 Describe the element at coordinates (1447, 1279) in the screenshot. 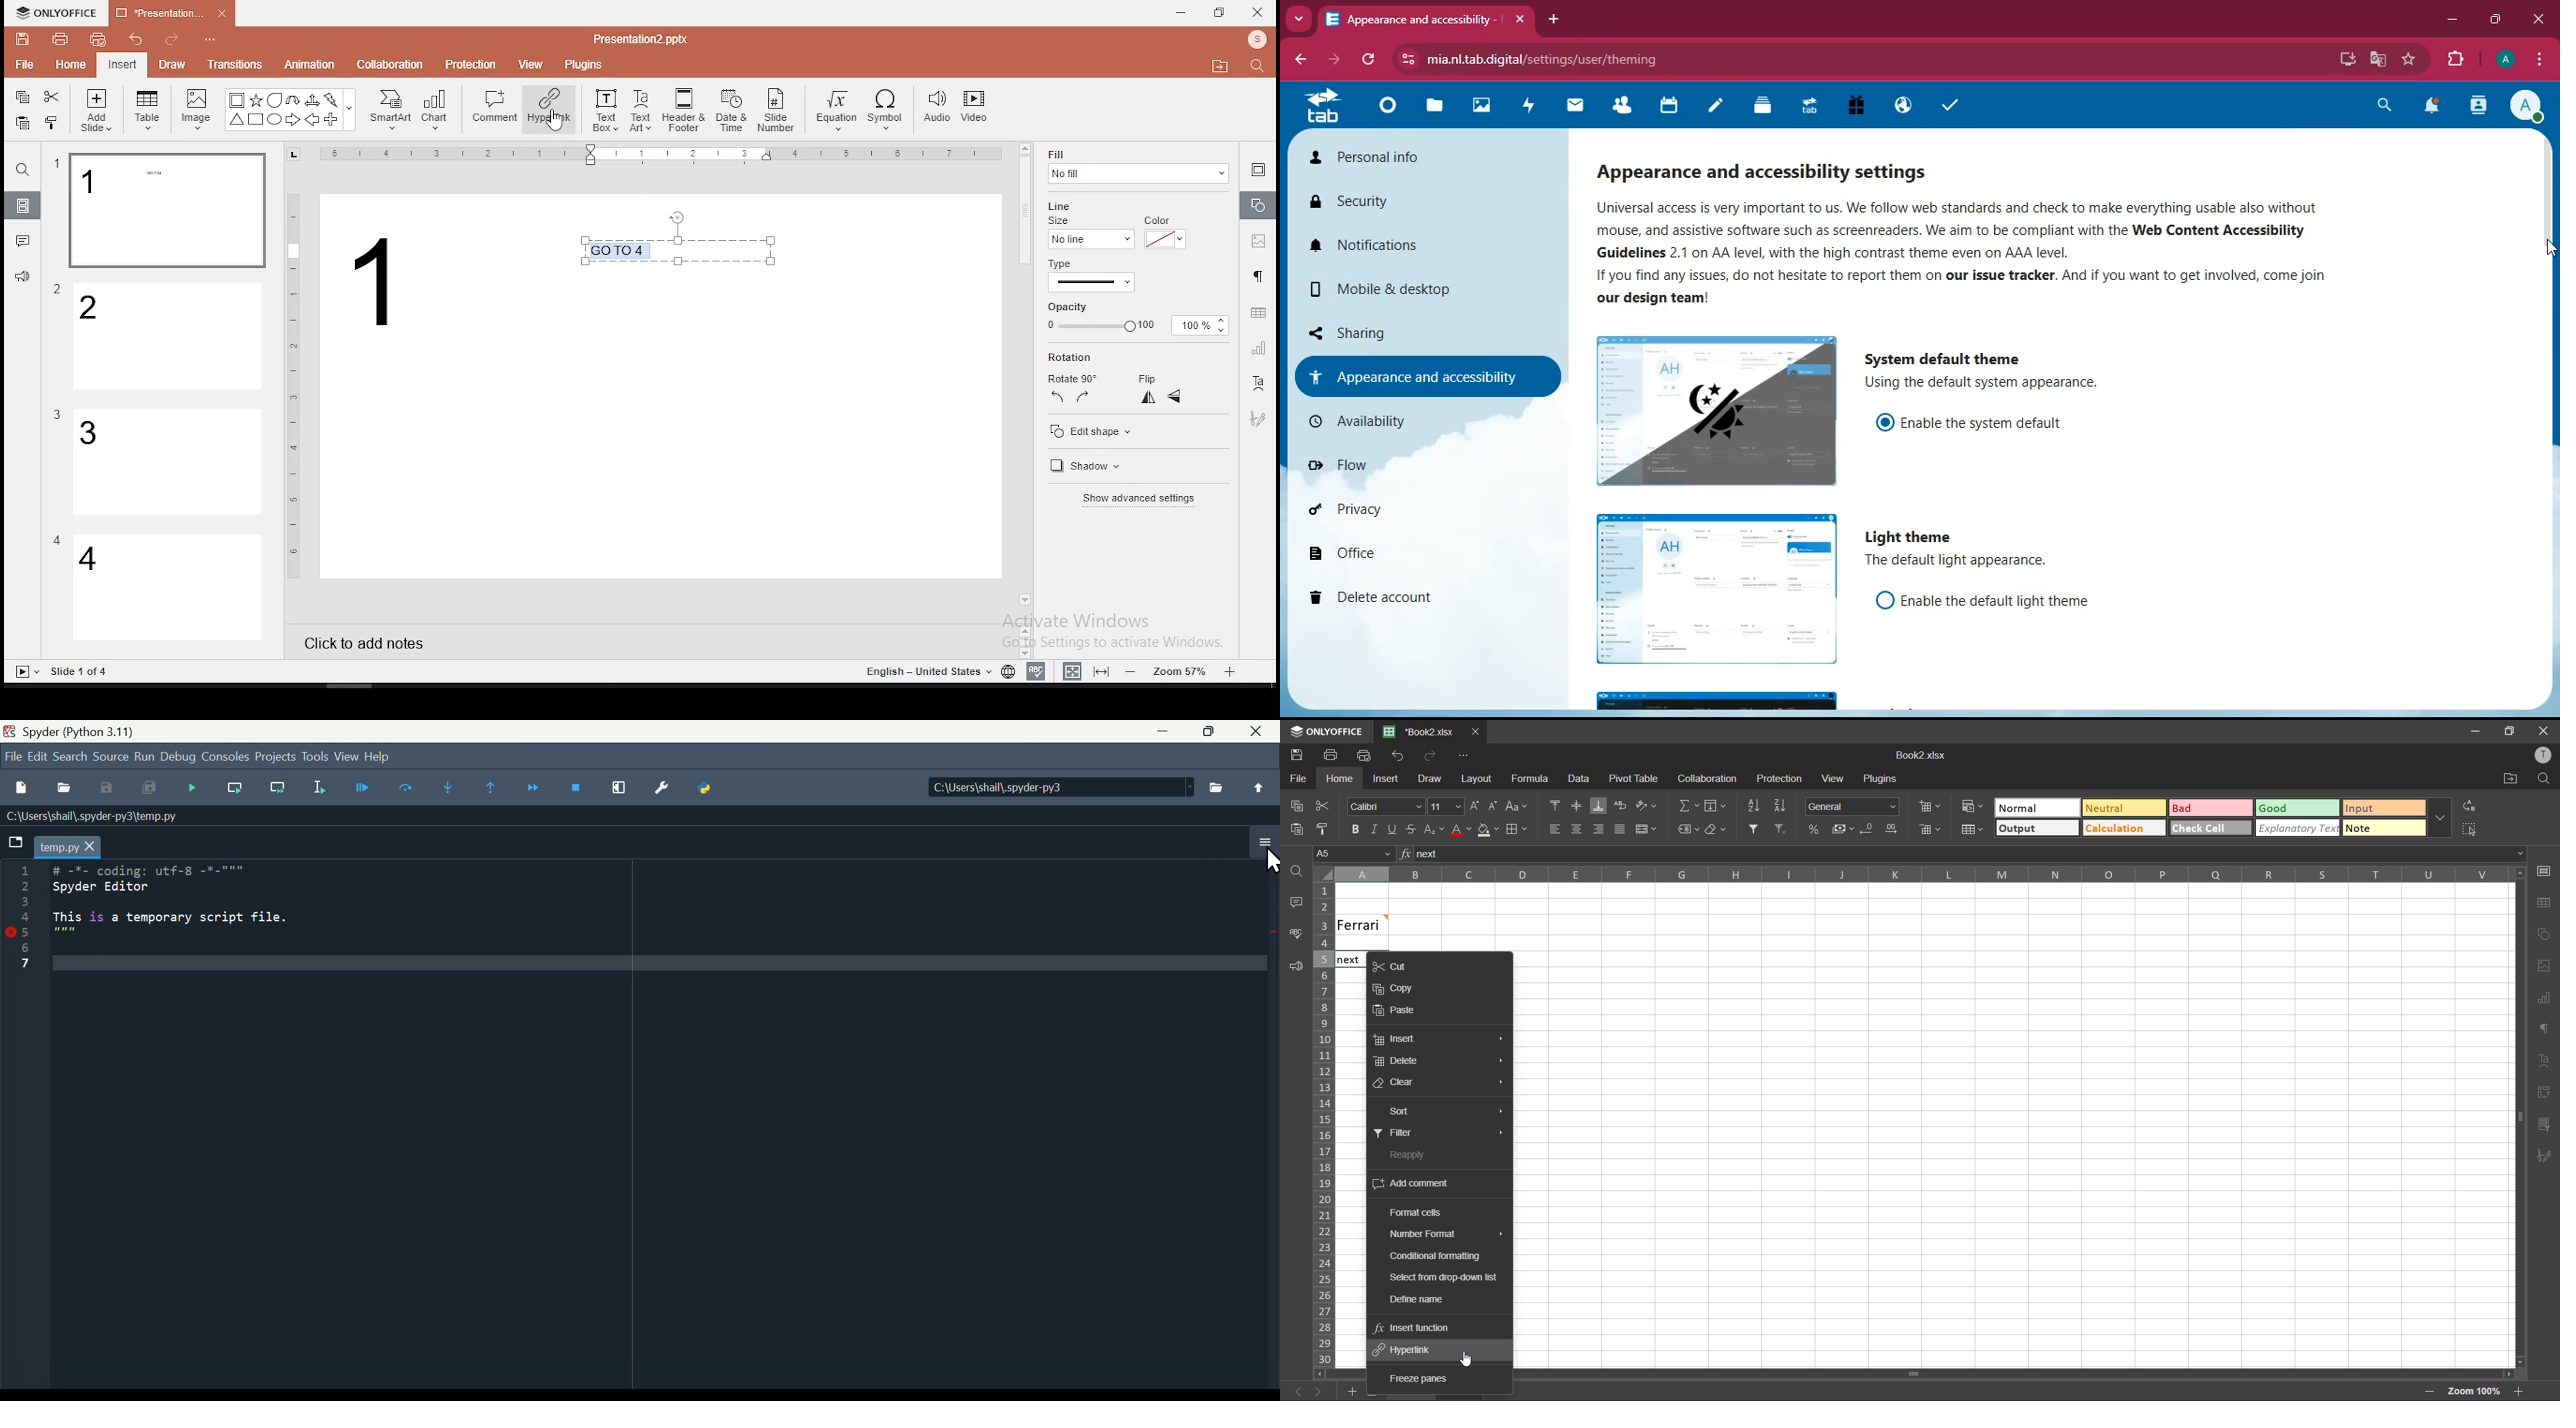

I see `select from drop down list` at that location.